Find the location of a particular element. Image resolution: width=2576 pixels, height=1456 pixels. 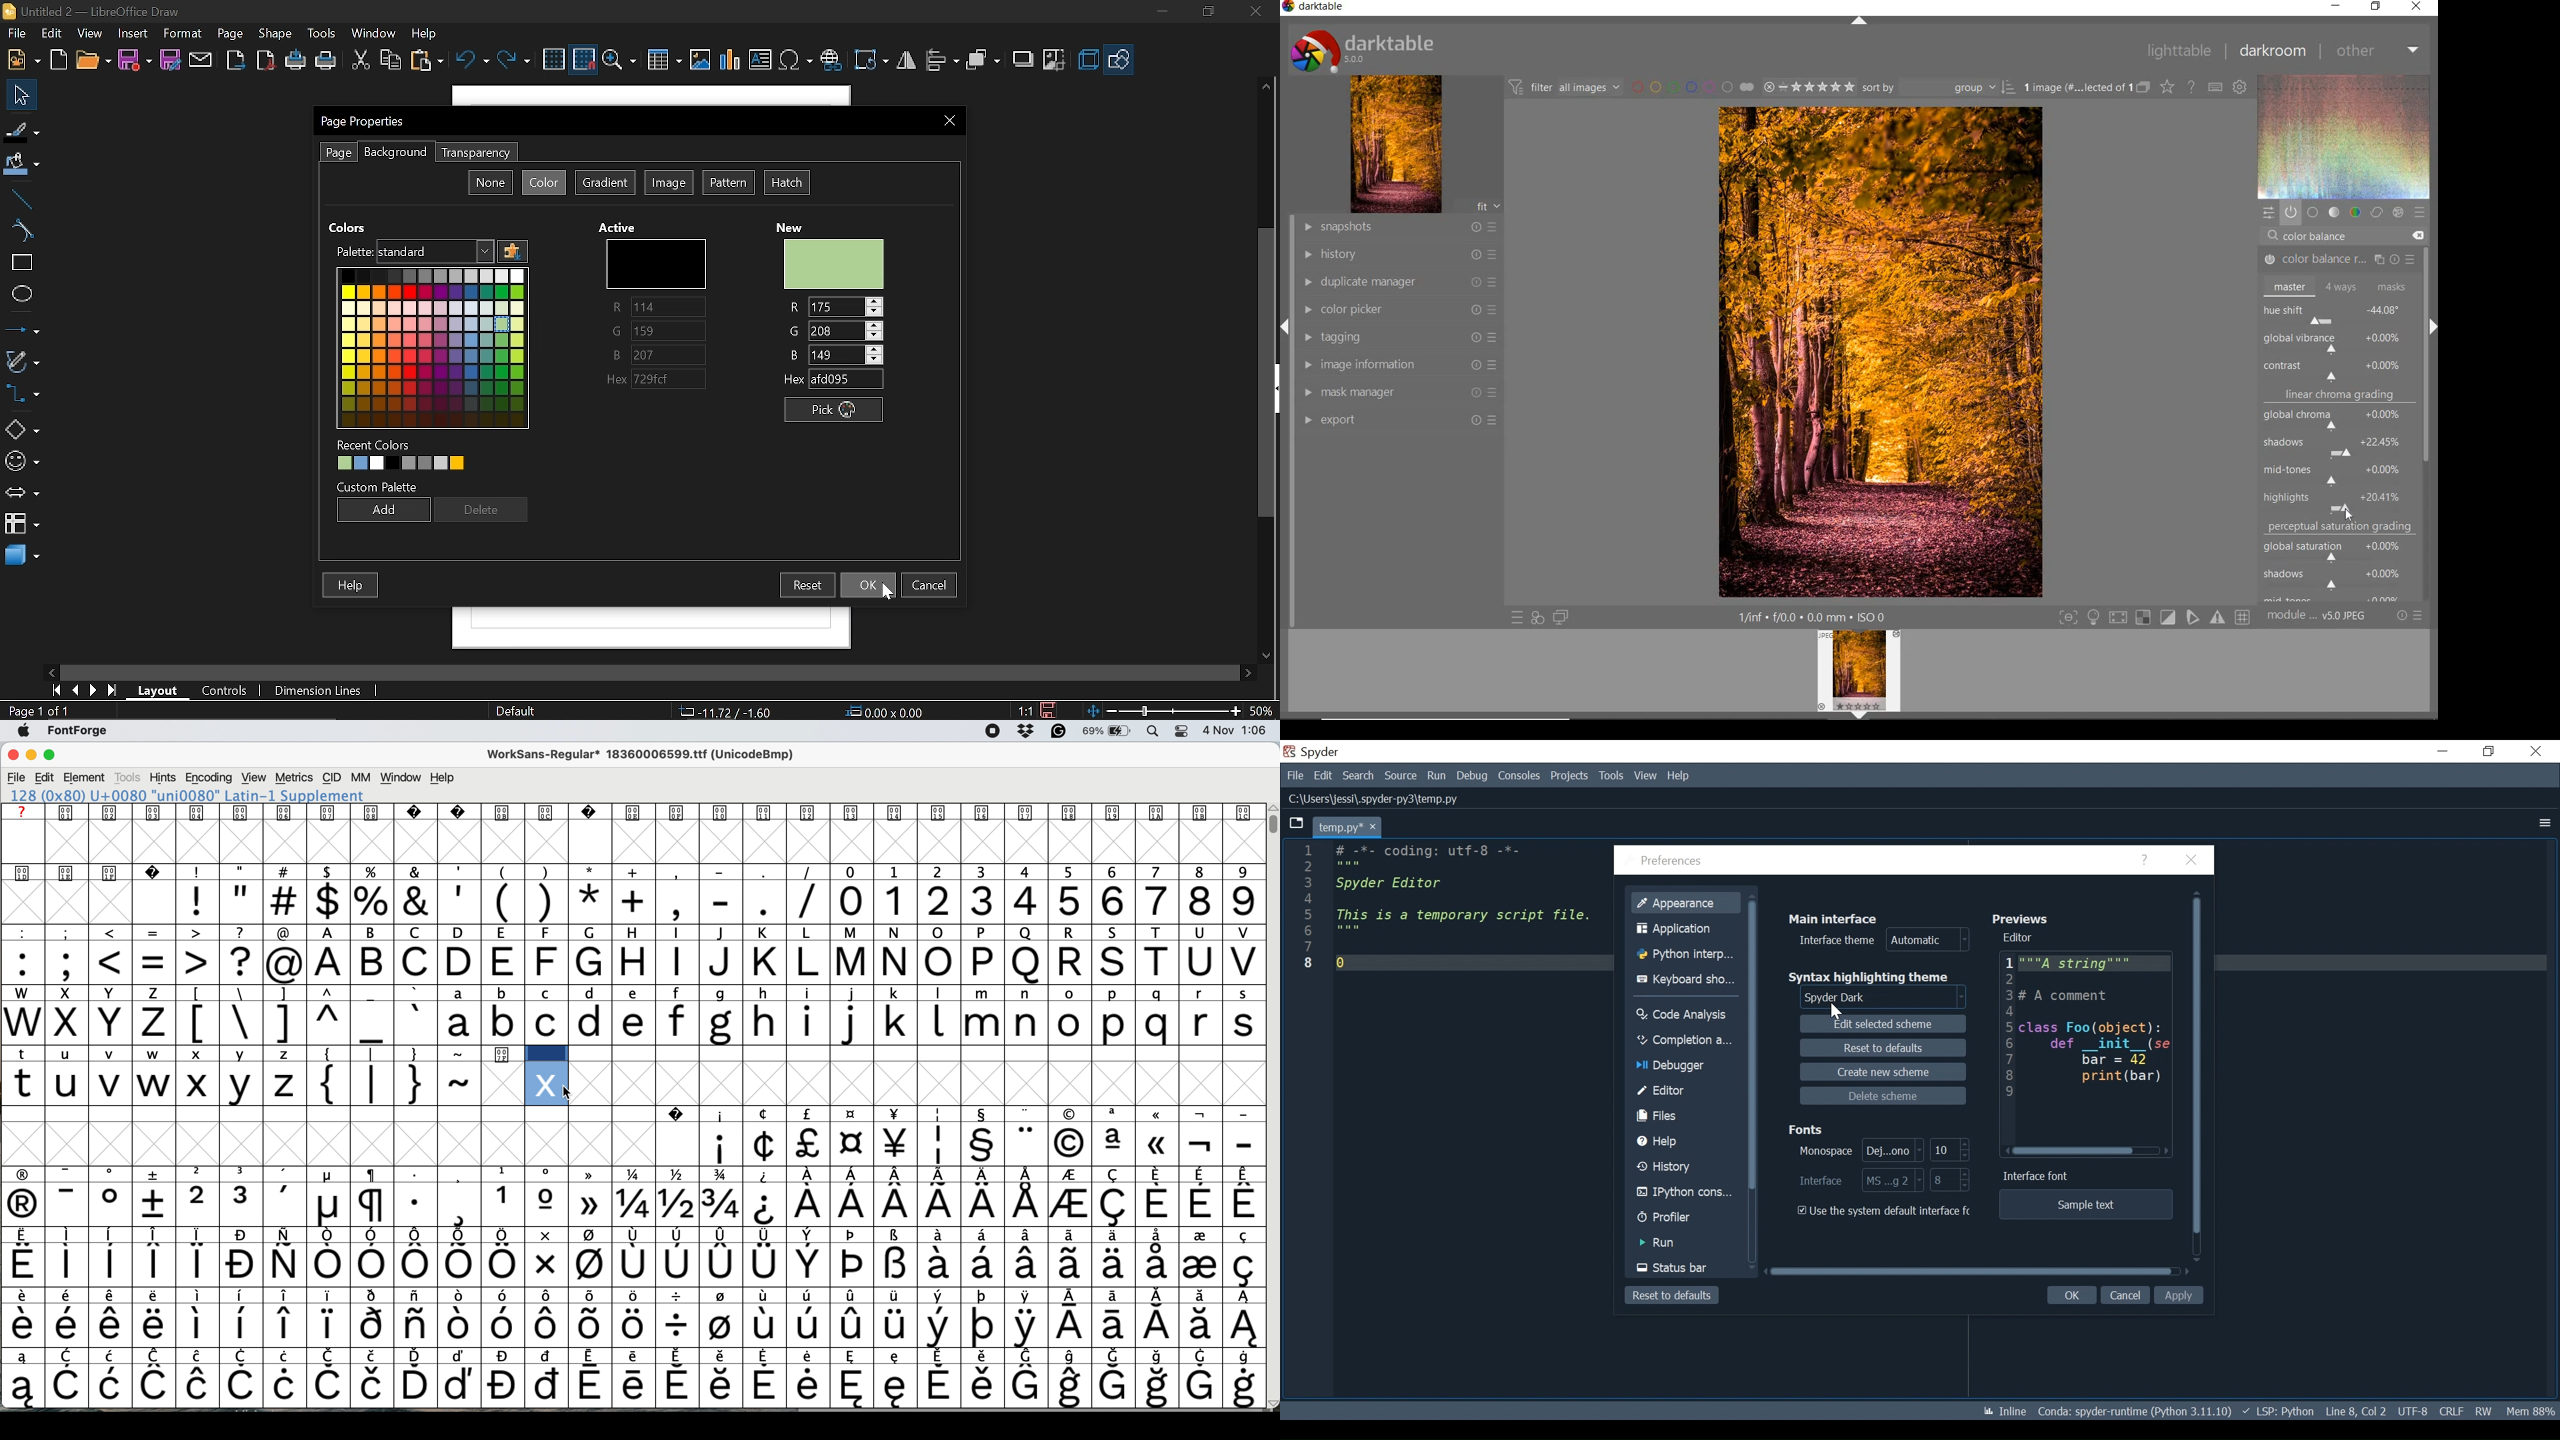

3d effects is located at coordinates (1088, 60).